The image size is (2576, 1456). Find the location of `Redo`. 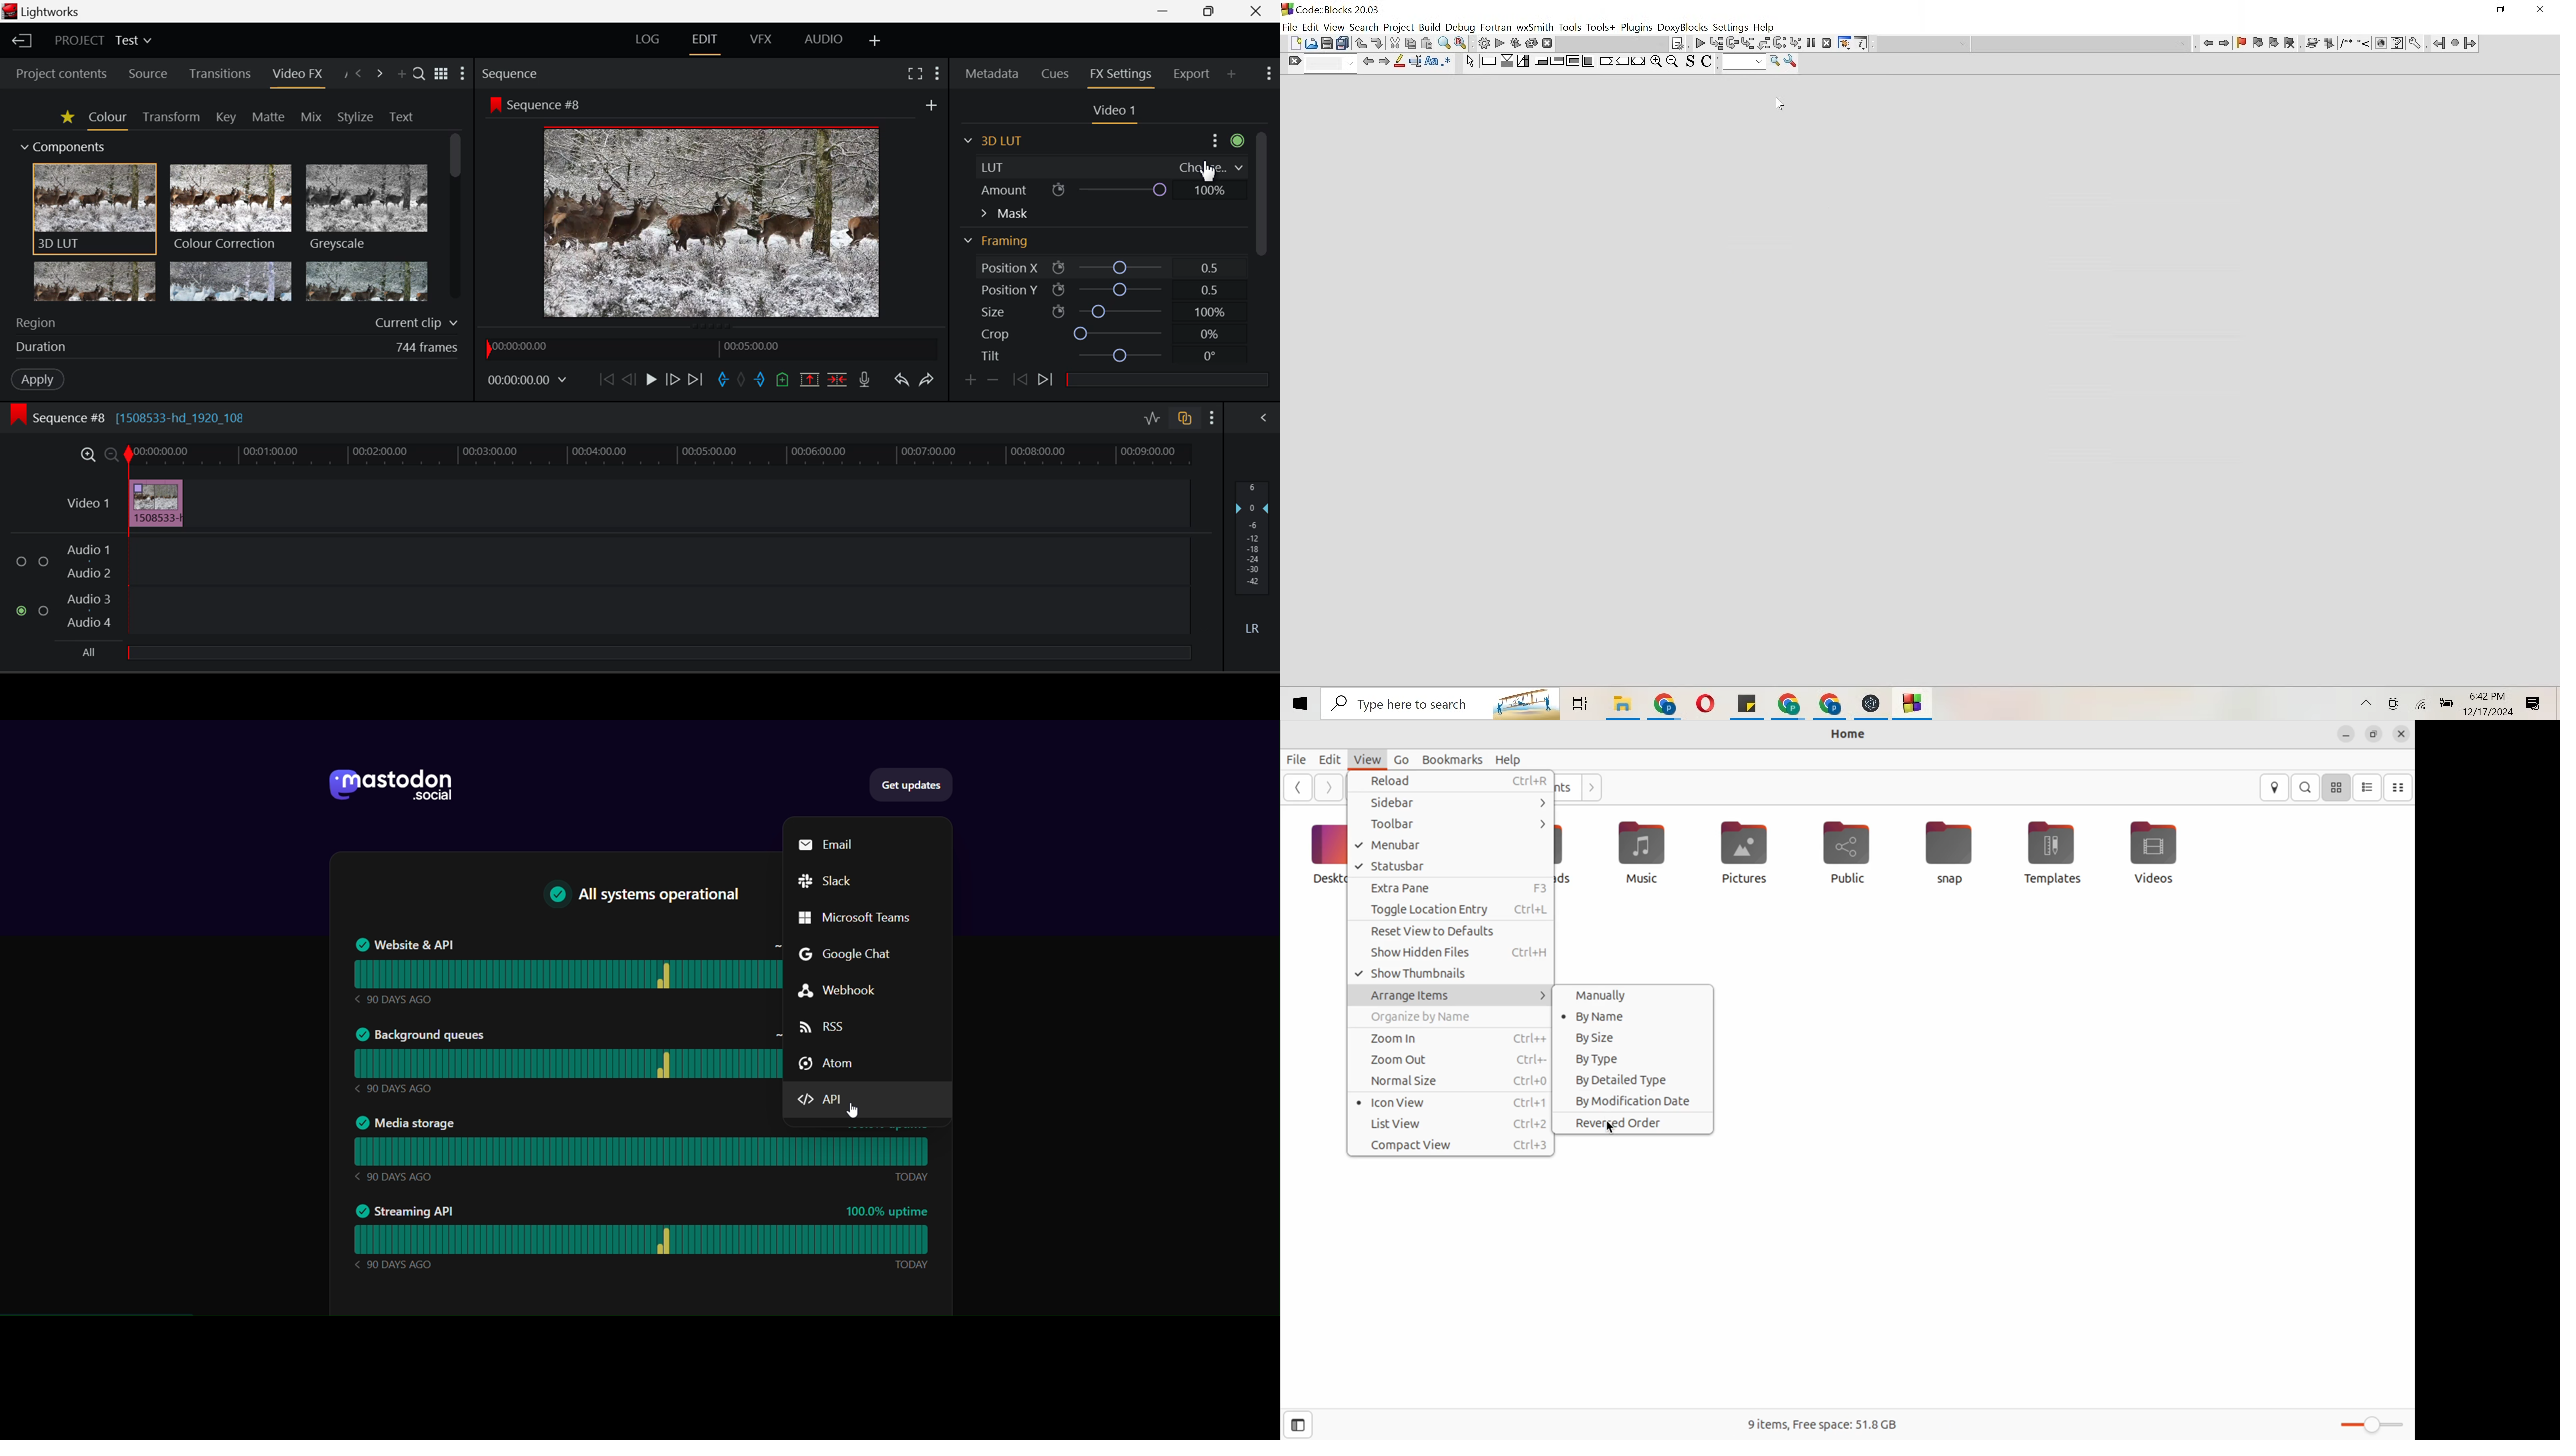

Redo is located at coordinates (927, 381).